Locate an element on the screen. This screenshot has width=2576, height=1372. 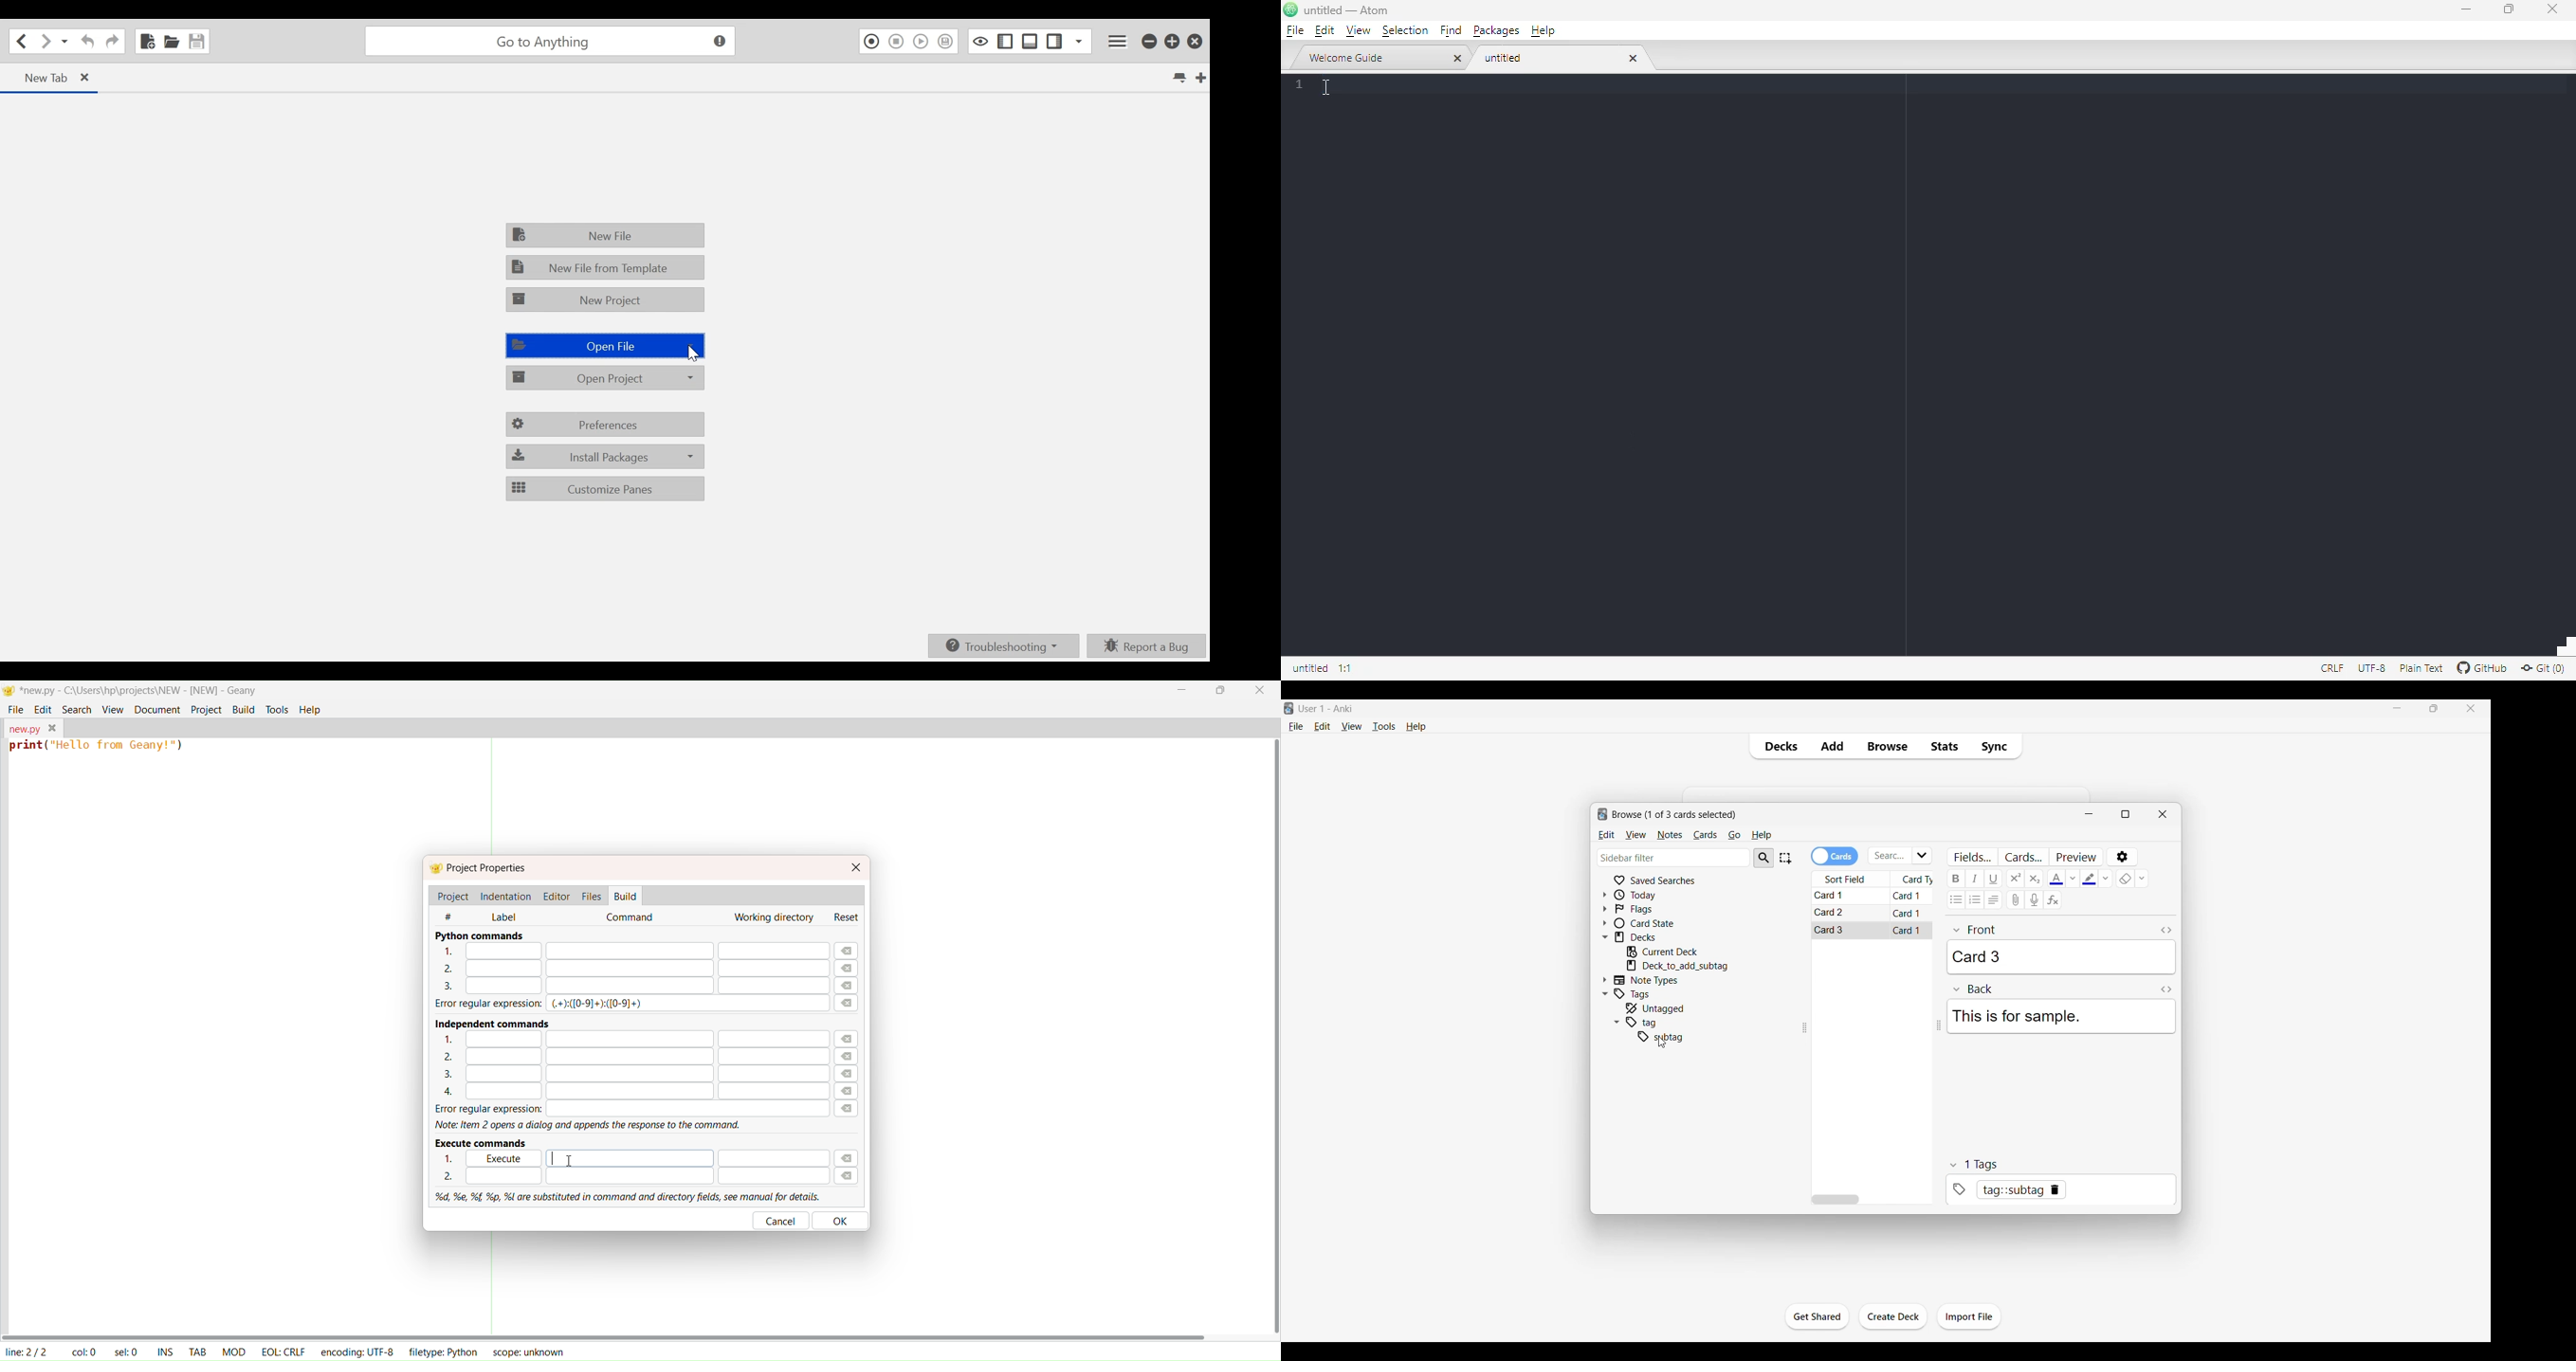
click to copy absolute file path is located at coordinates (1309, 666).